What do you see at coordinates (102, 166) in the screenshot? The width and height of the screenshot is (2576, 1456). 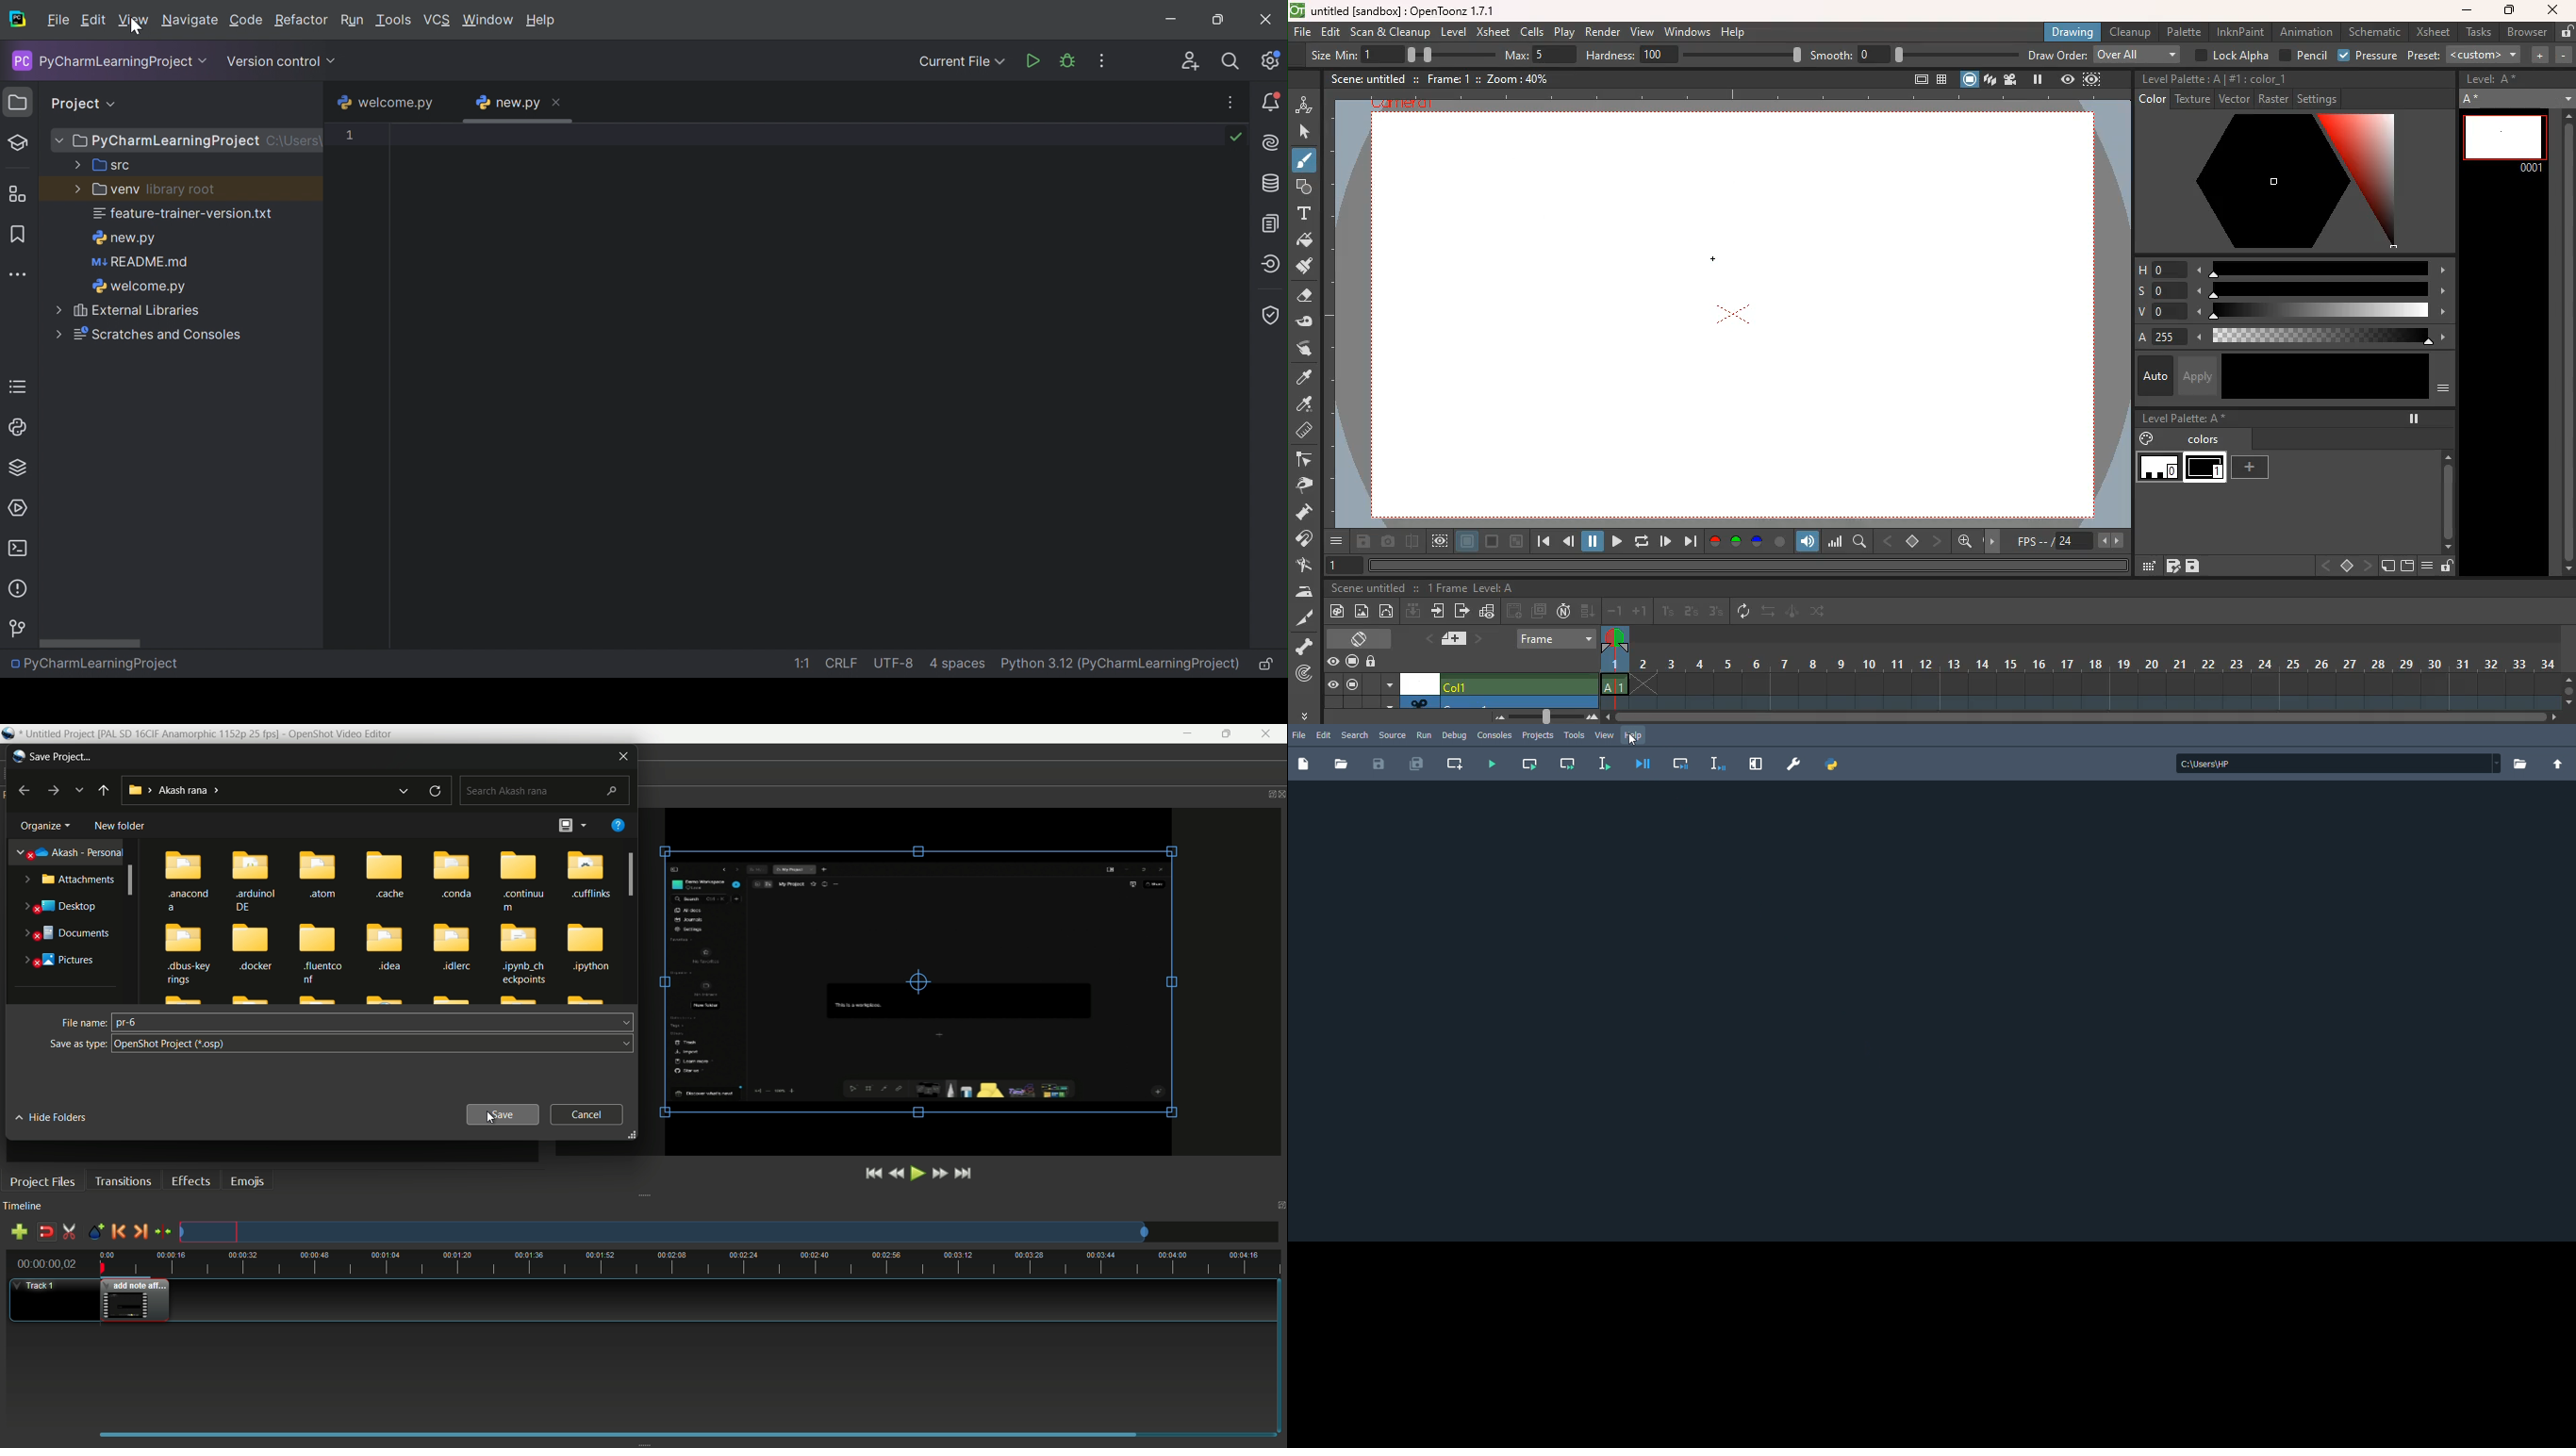 I see `src` at bounding box center [102, 166].